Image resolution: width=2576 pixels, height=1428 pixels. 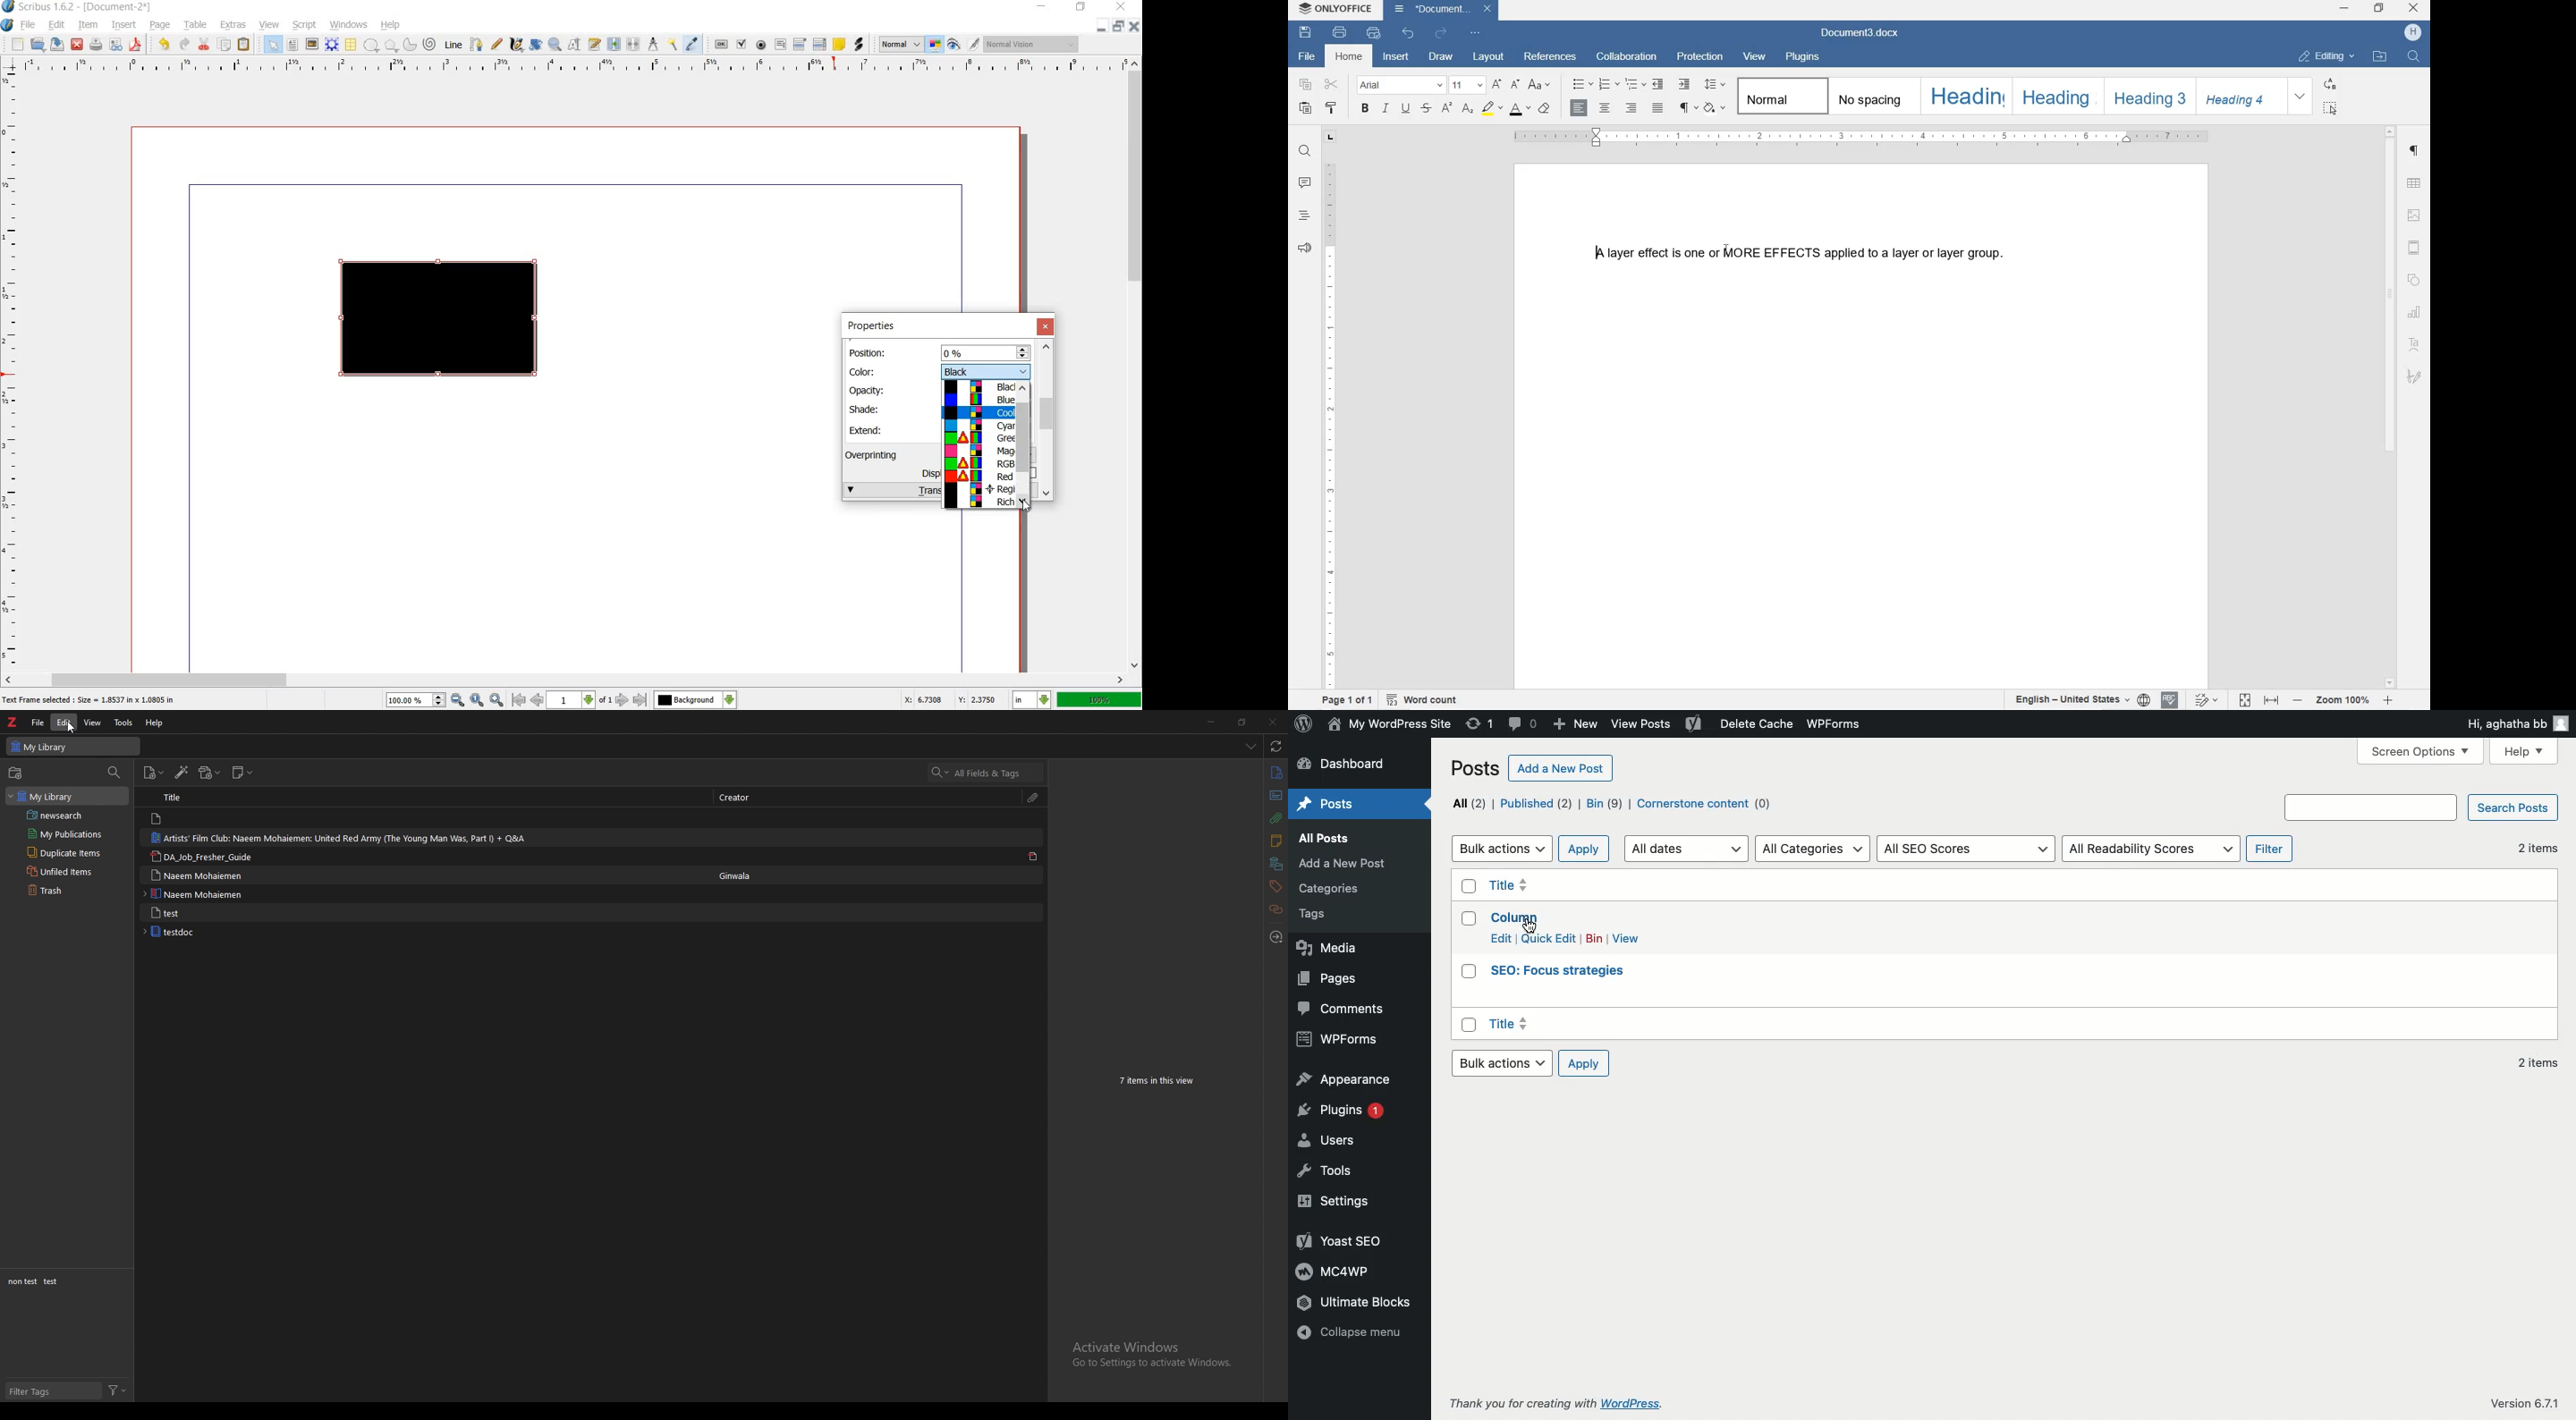 What do you see at coordinates (87, 27) in the screenshot?
I see `item` at bounding box center [87, 27].